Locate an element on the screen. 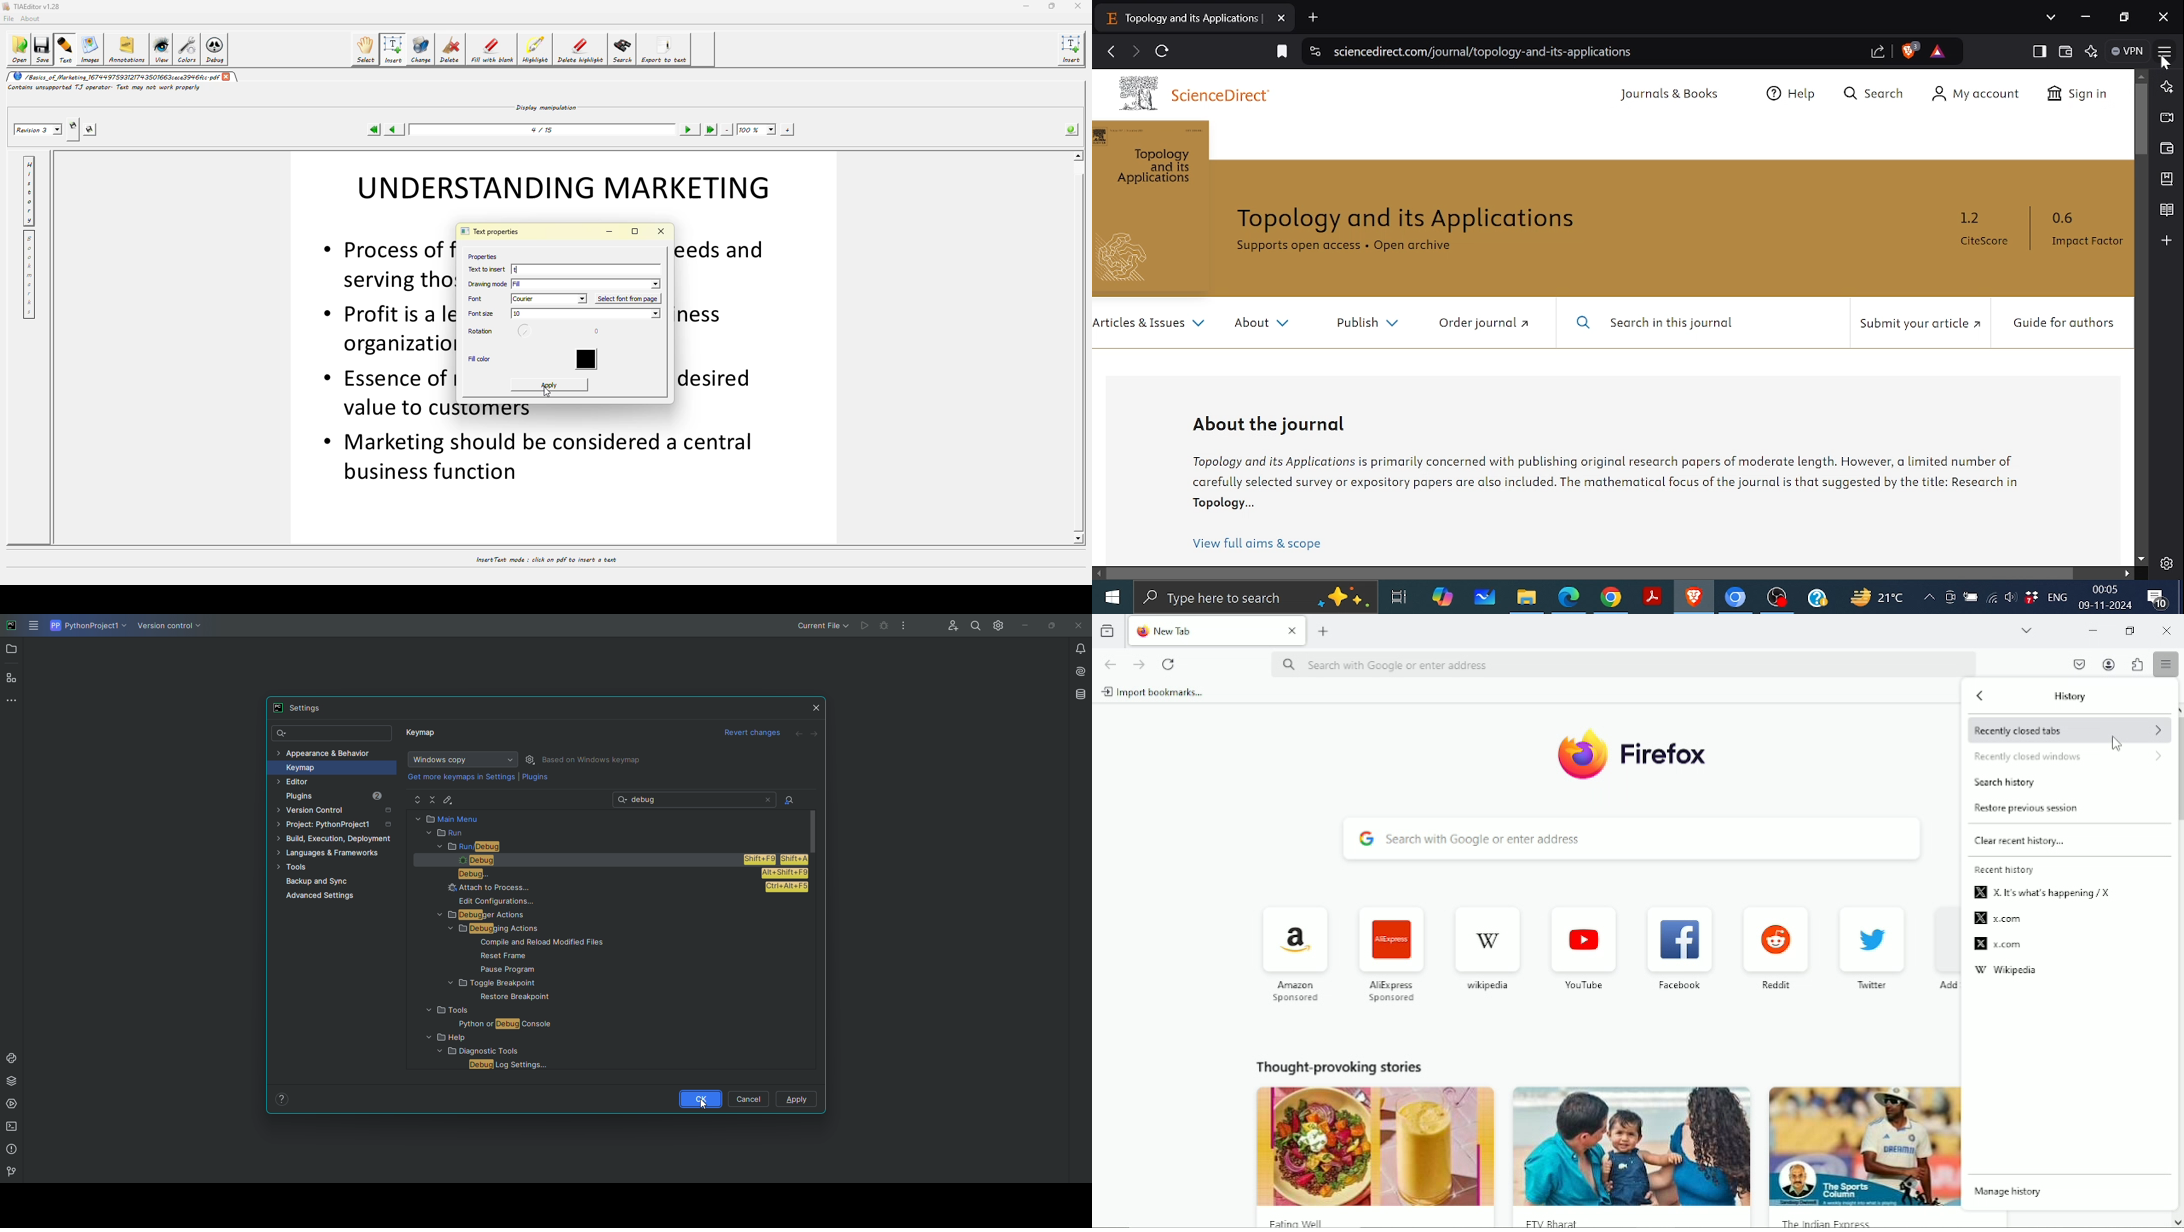  Add sidebar is located at coordinates (2167, 240).